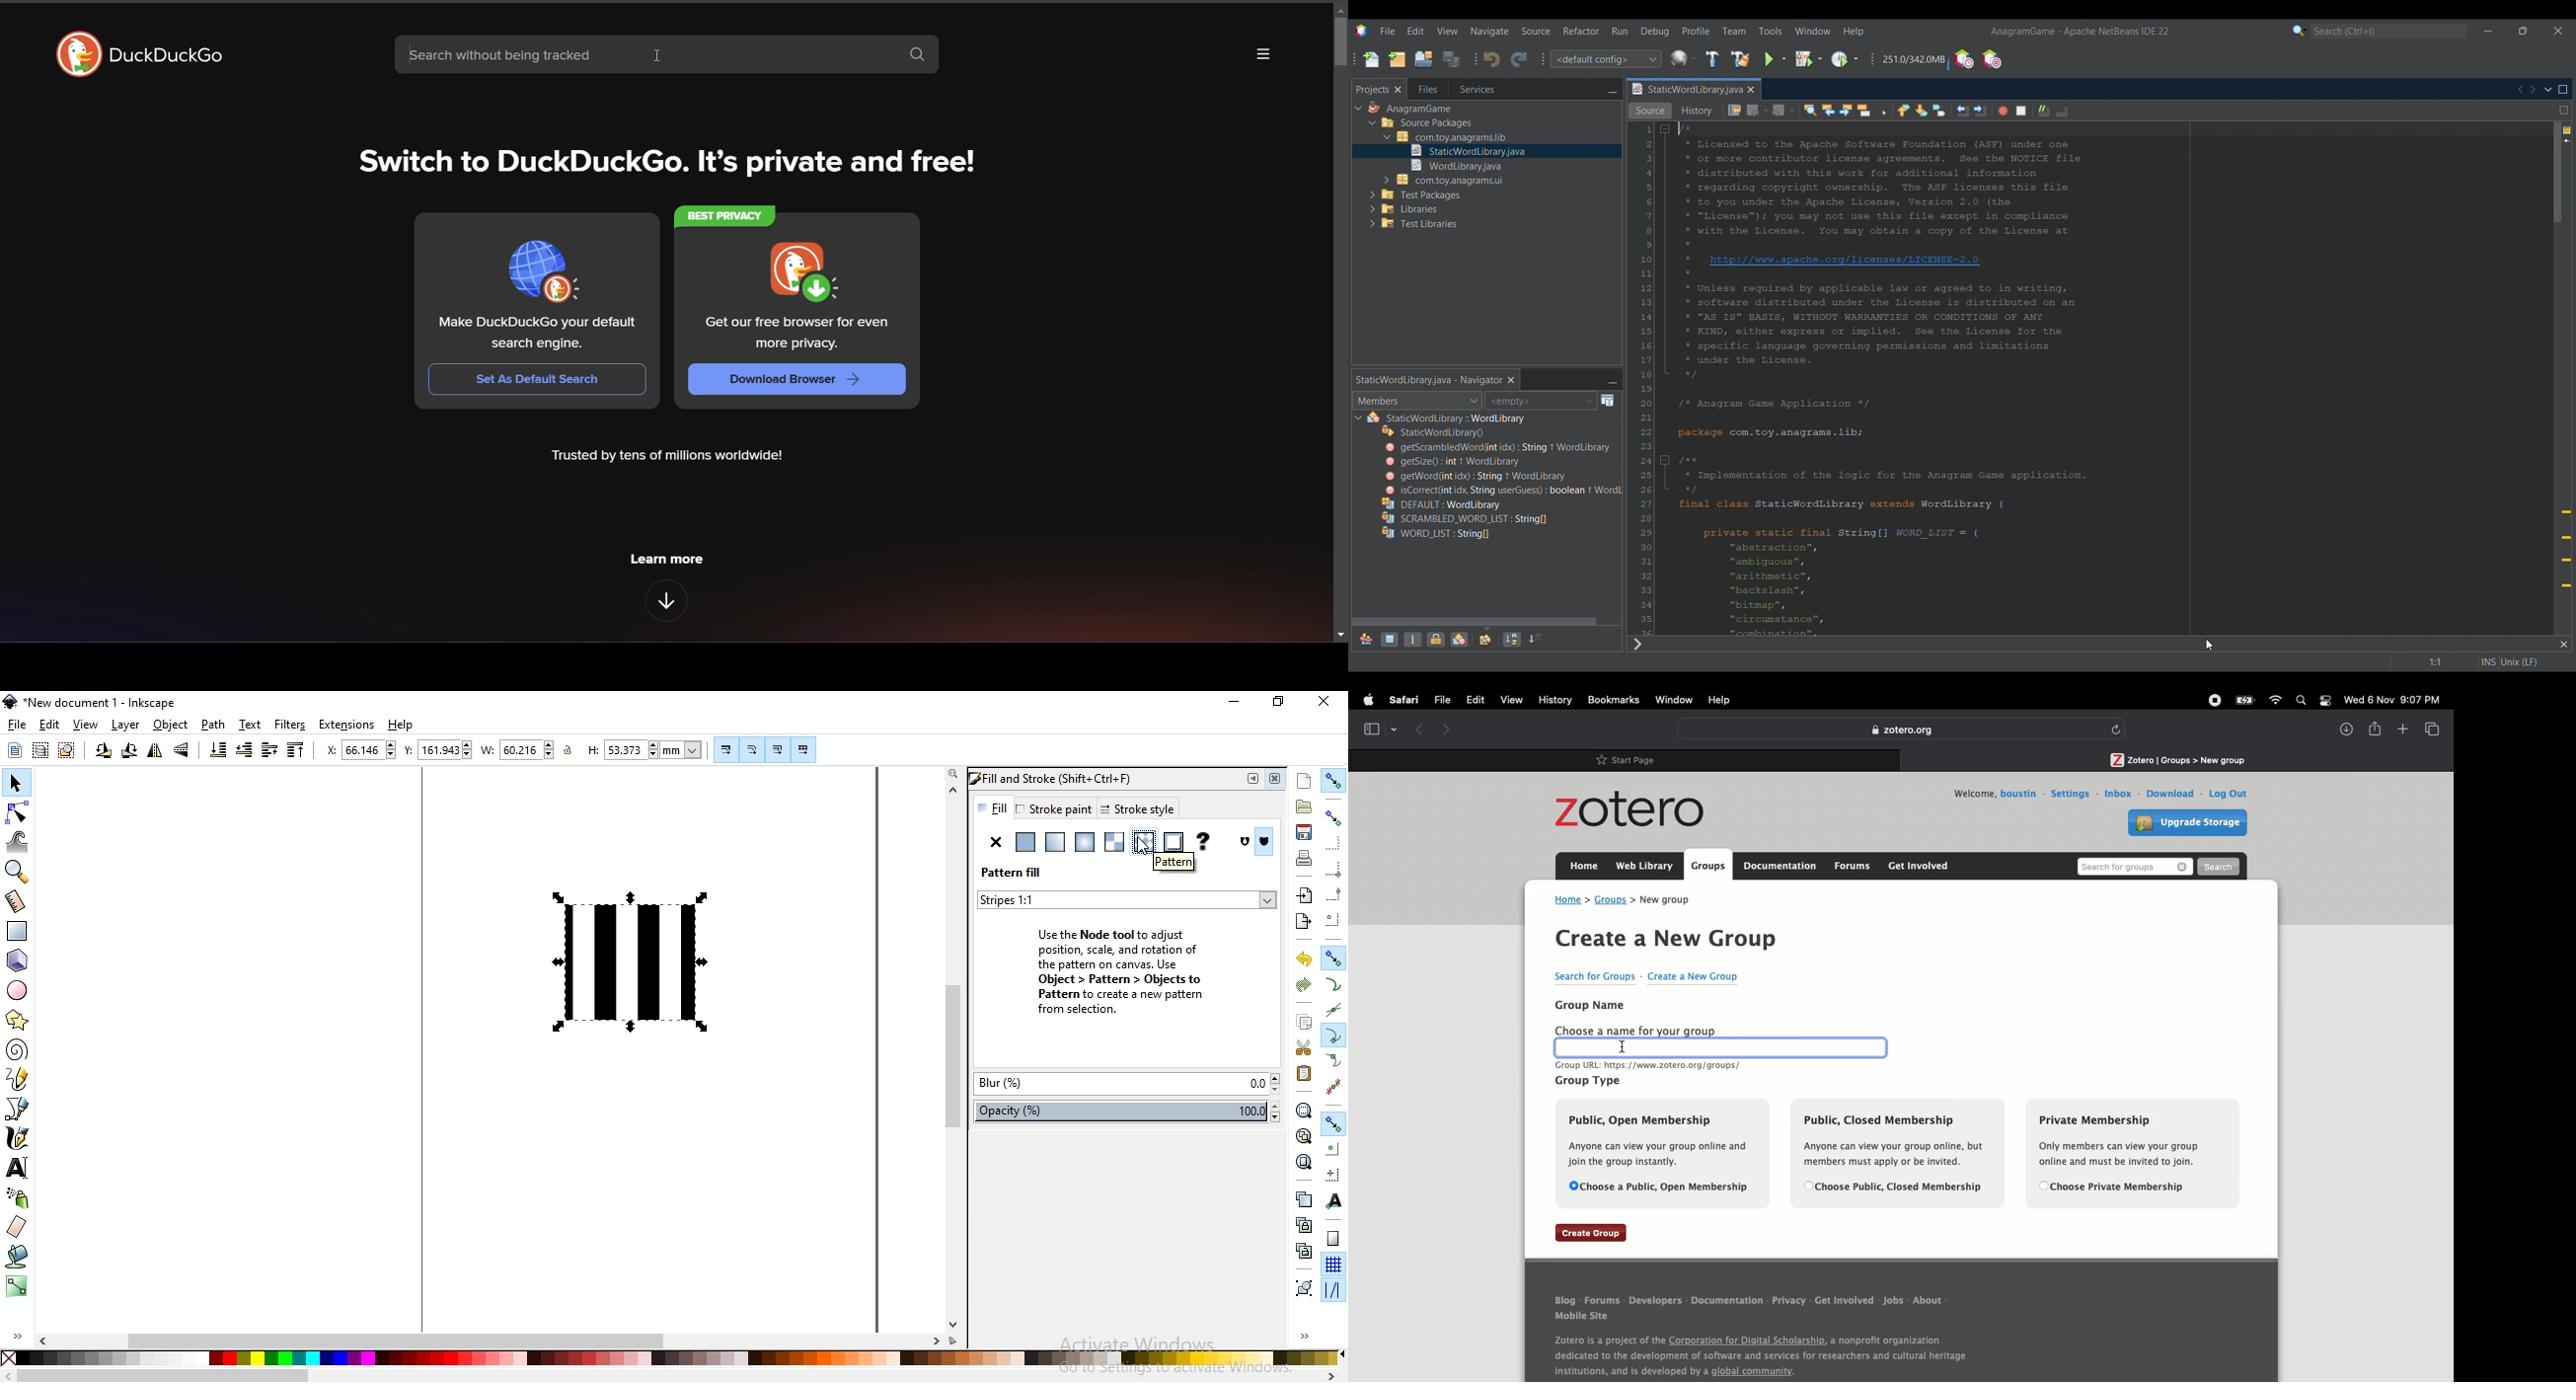  I want to click on Help menu, so click(1854, 33).